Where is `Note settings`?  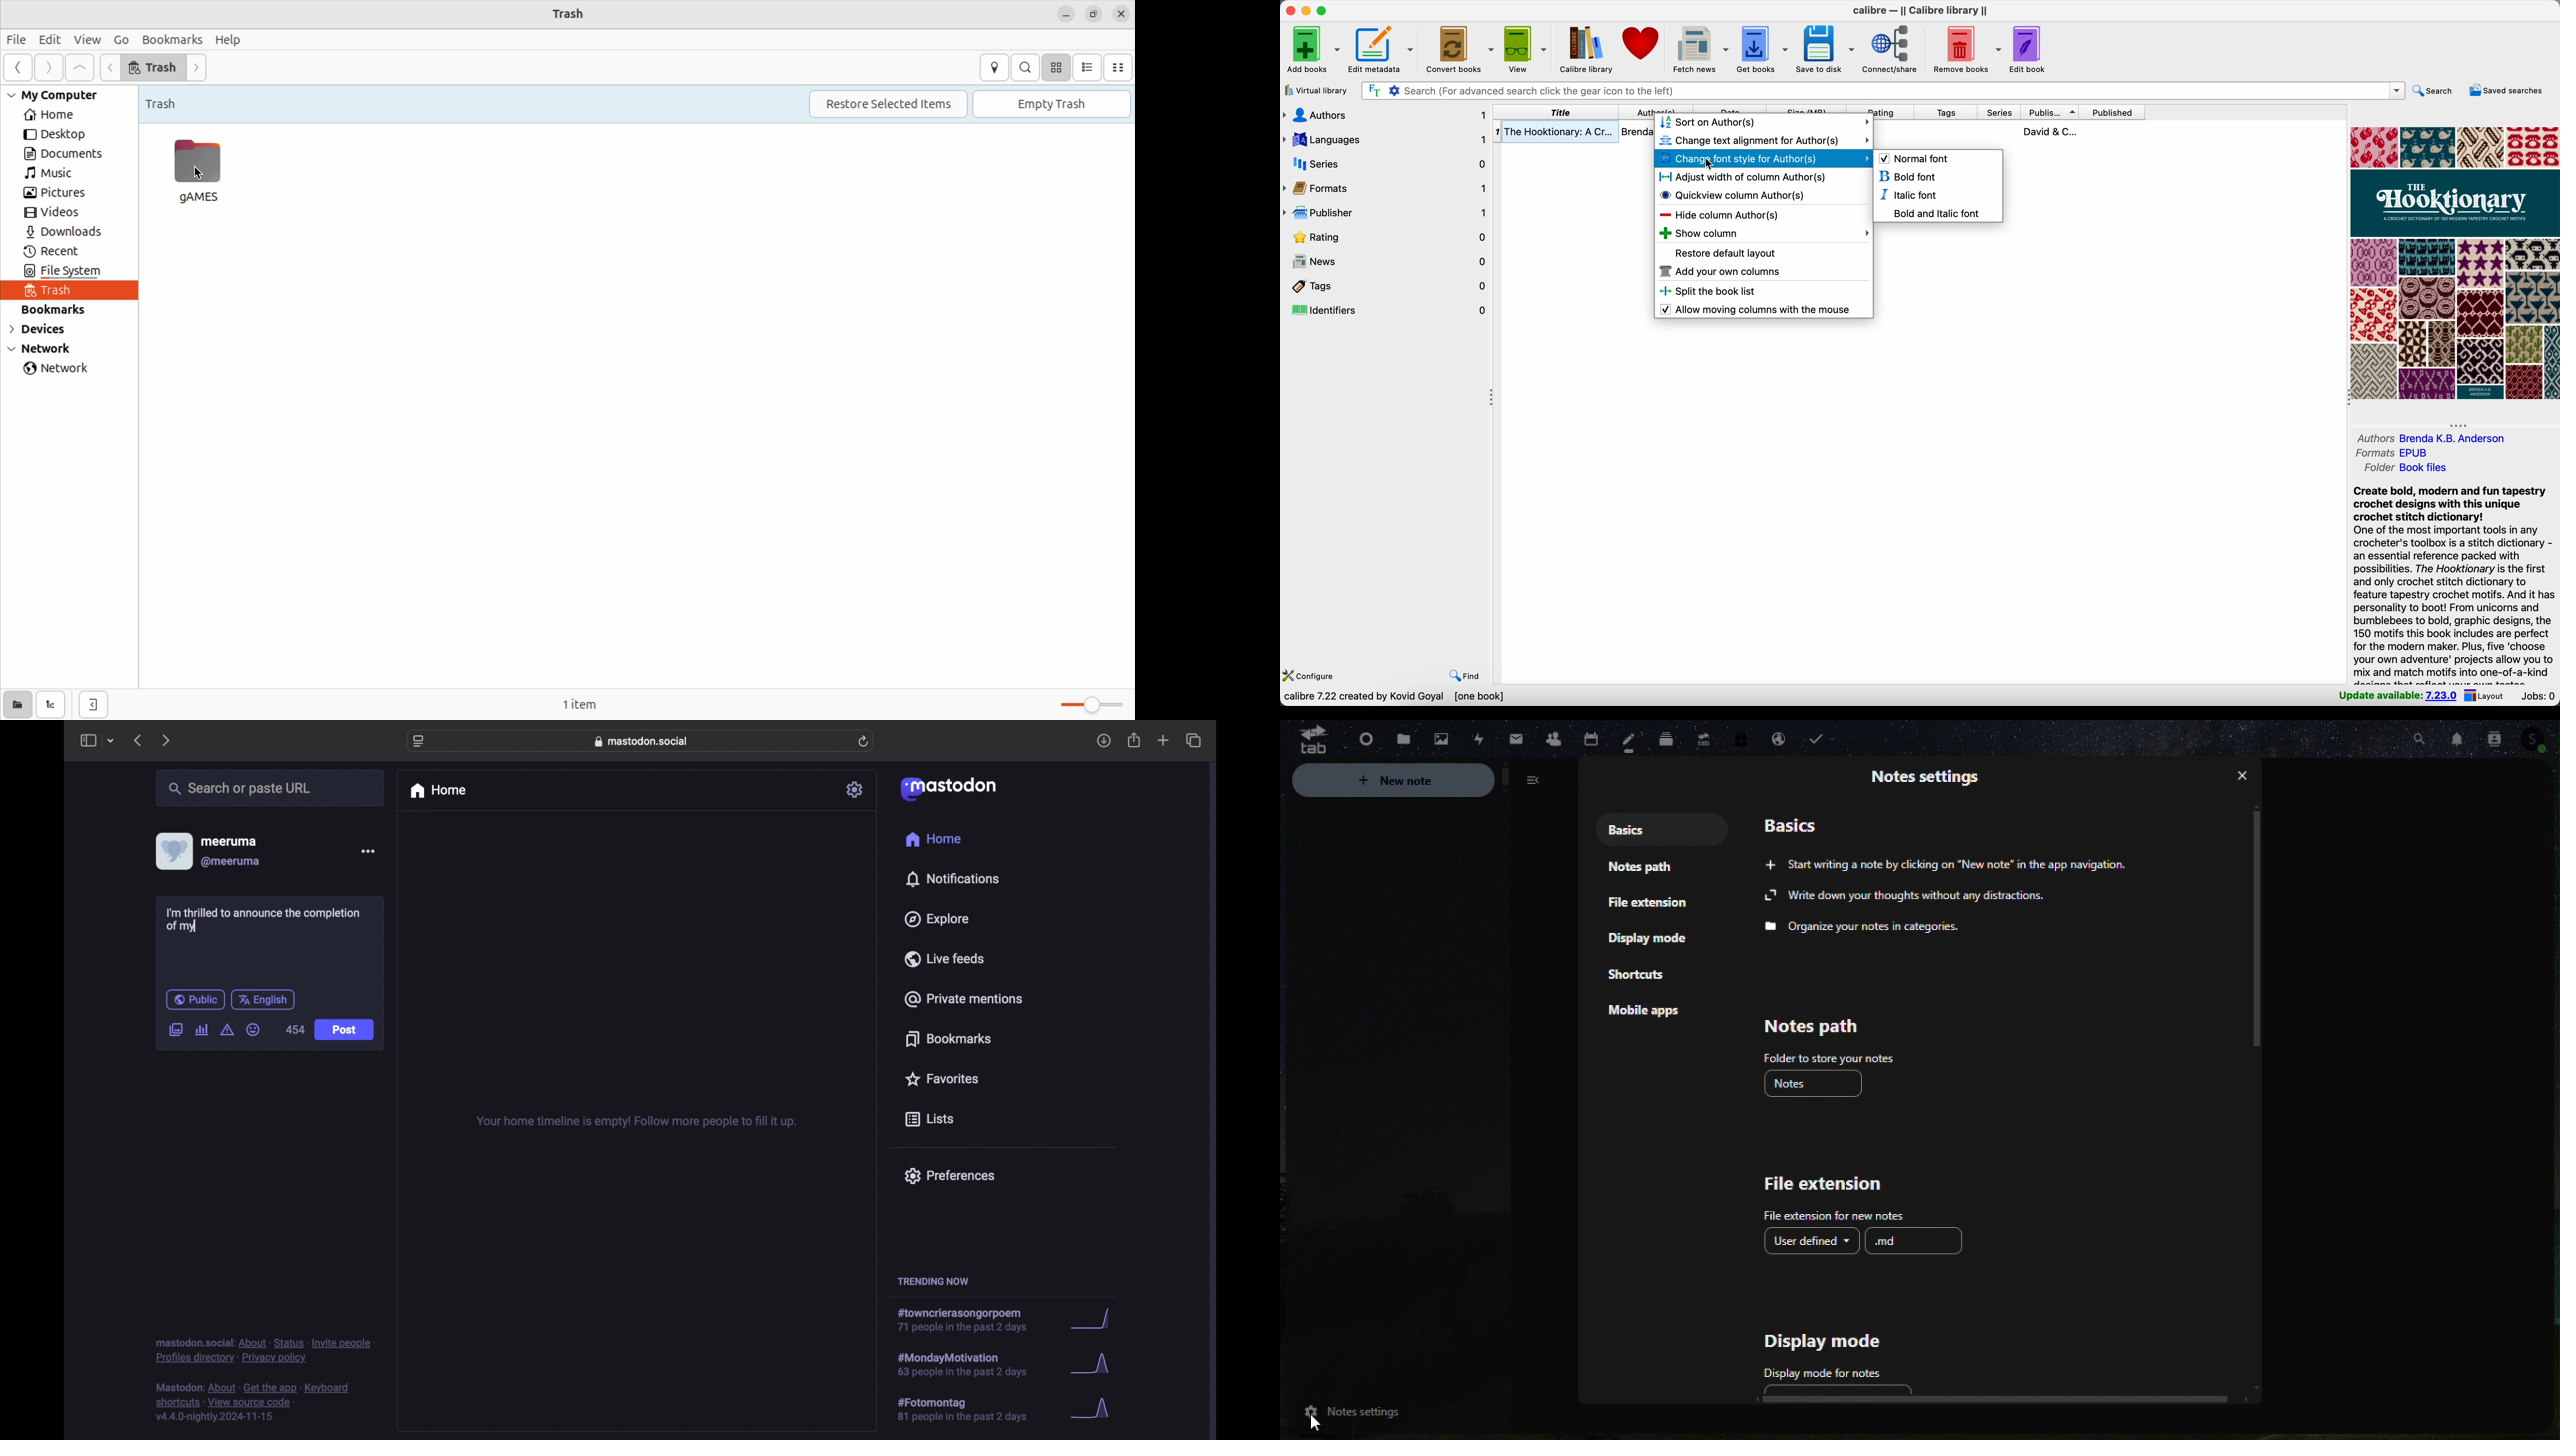
Note settings is located at coordinates (1930, 773).